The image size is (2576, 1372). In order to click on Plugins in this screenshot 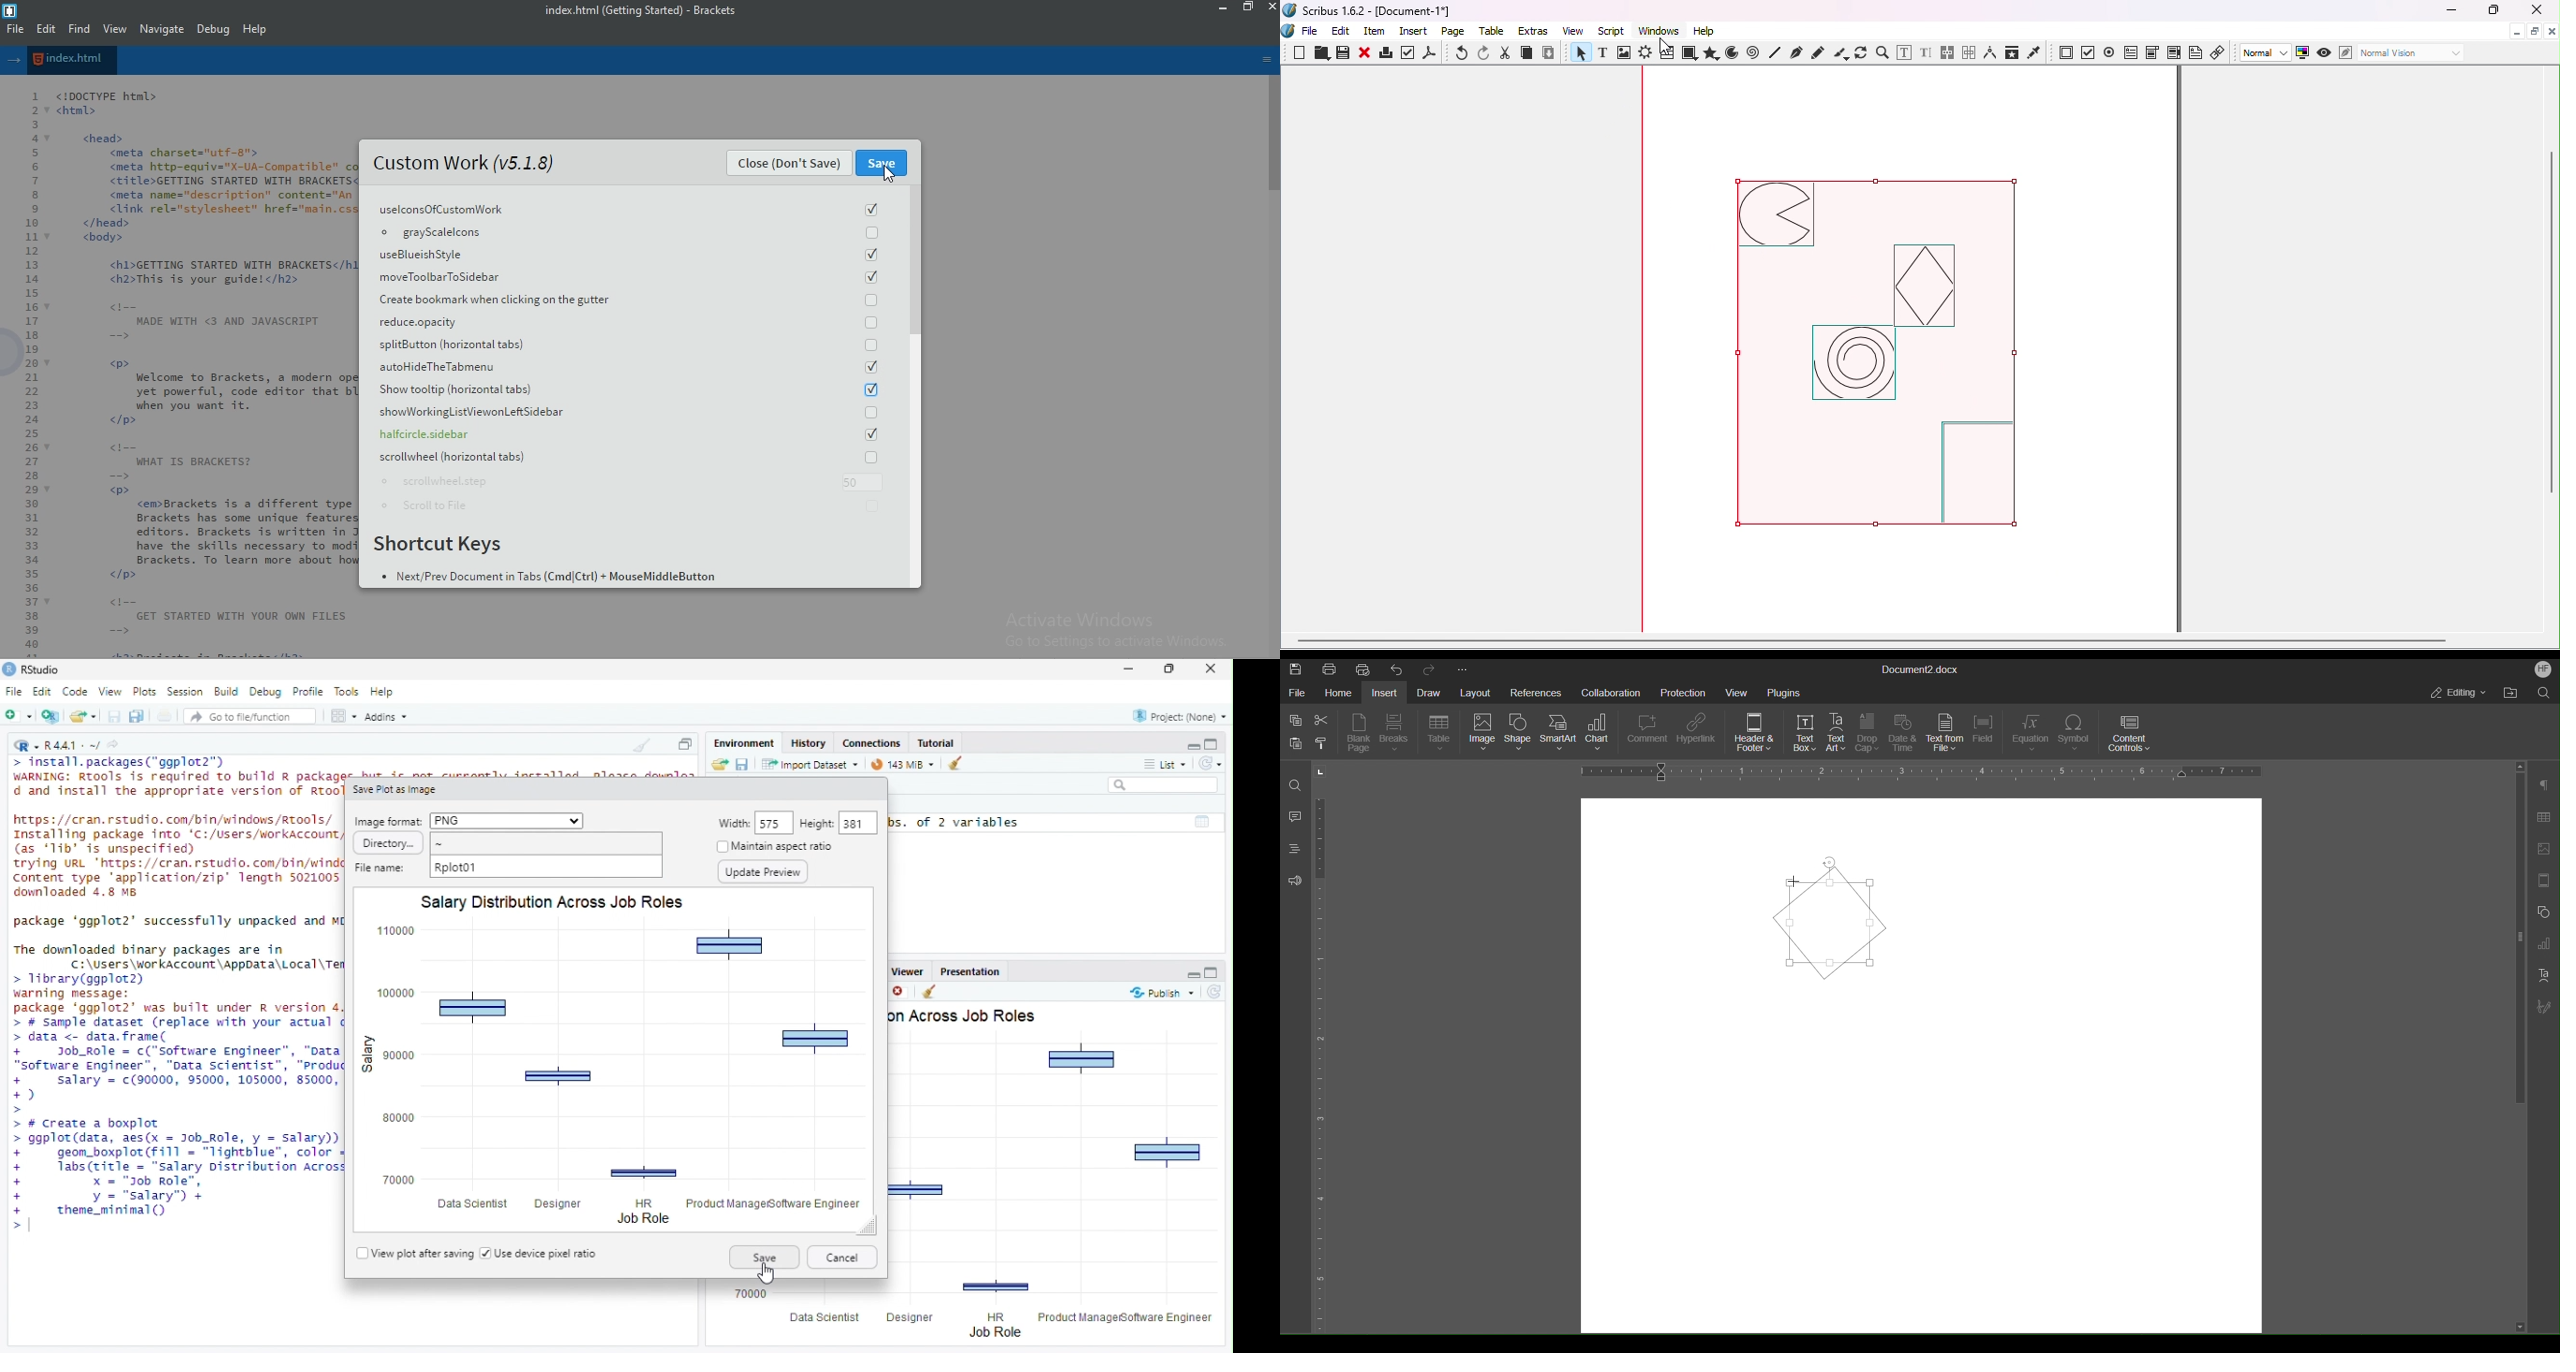, I will do `click(1785, 691)`.